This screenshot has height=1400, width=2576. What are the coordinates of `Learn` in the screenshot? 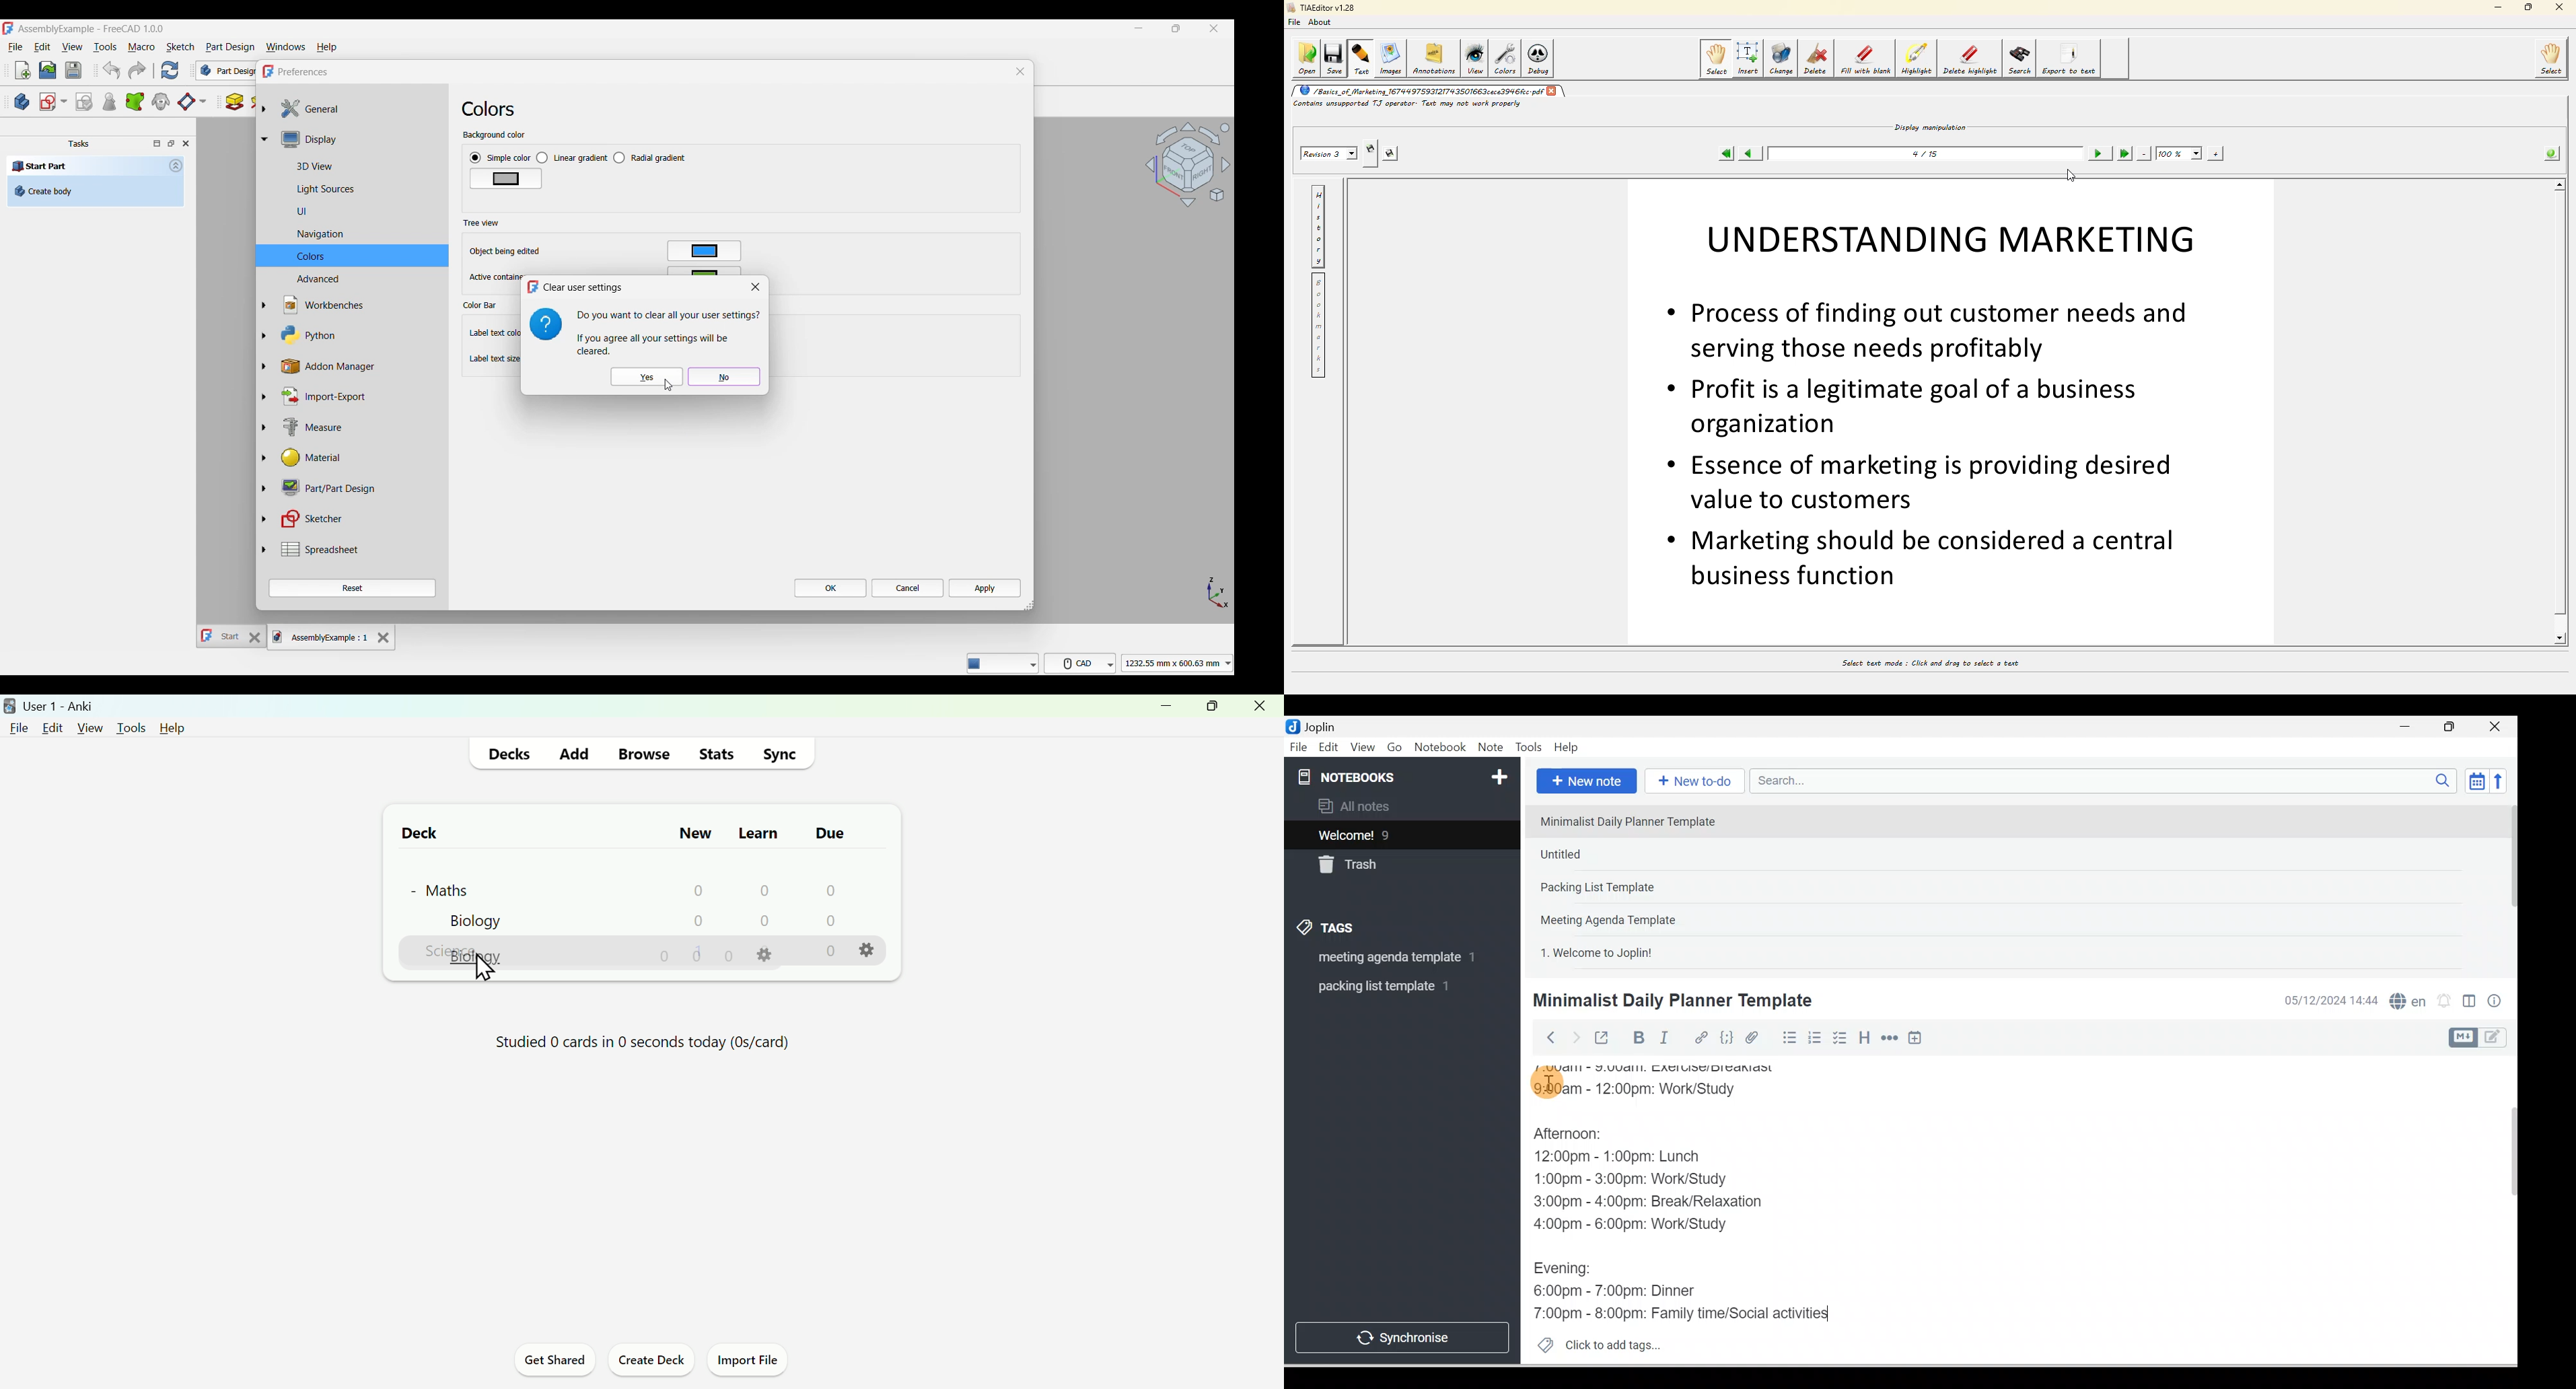 It's located at (757, 830).